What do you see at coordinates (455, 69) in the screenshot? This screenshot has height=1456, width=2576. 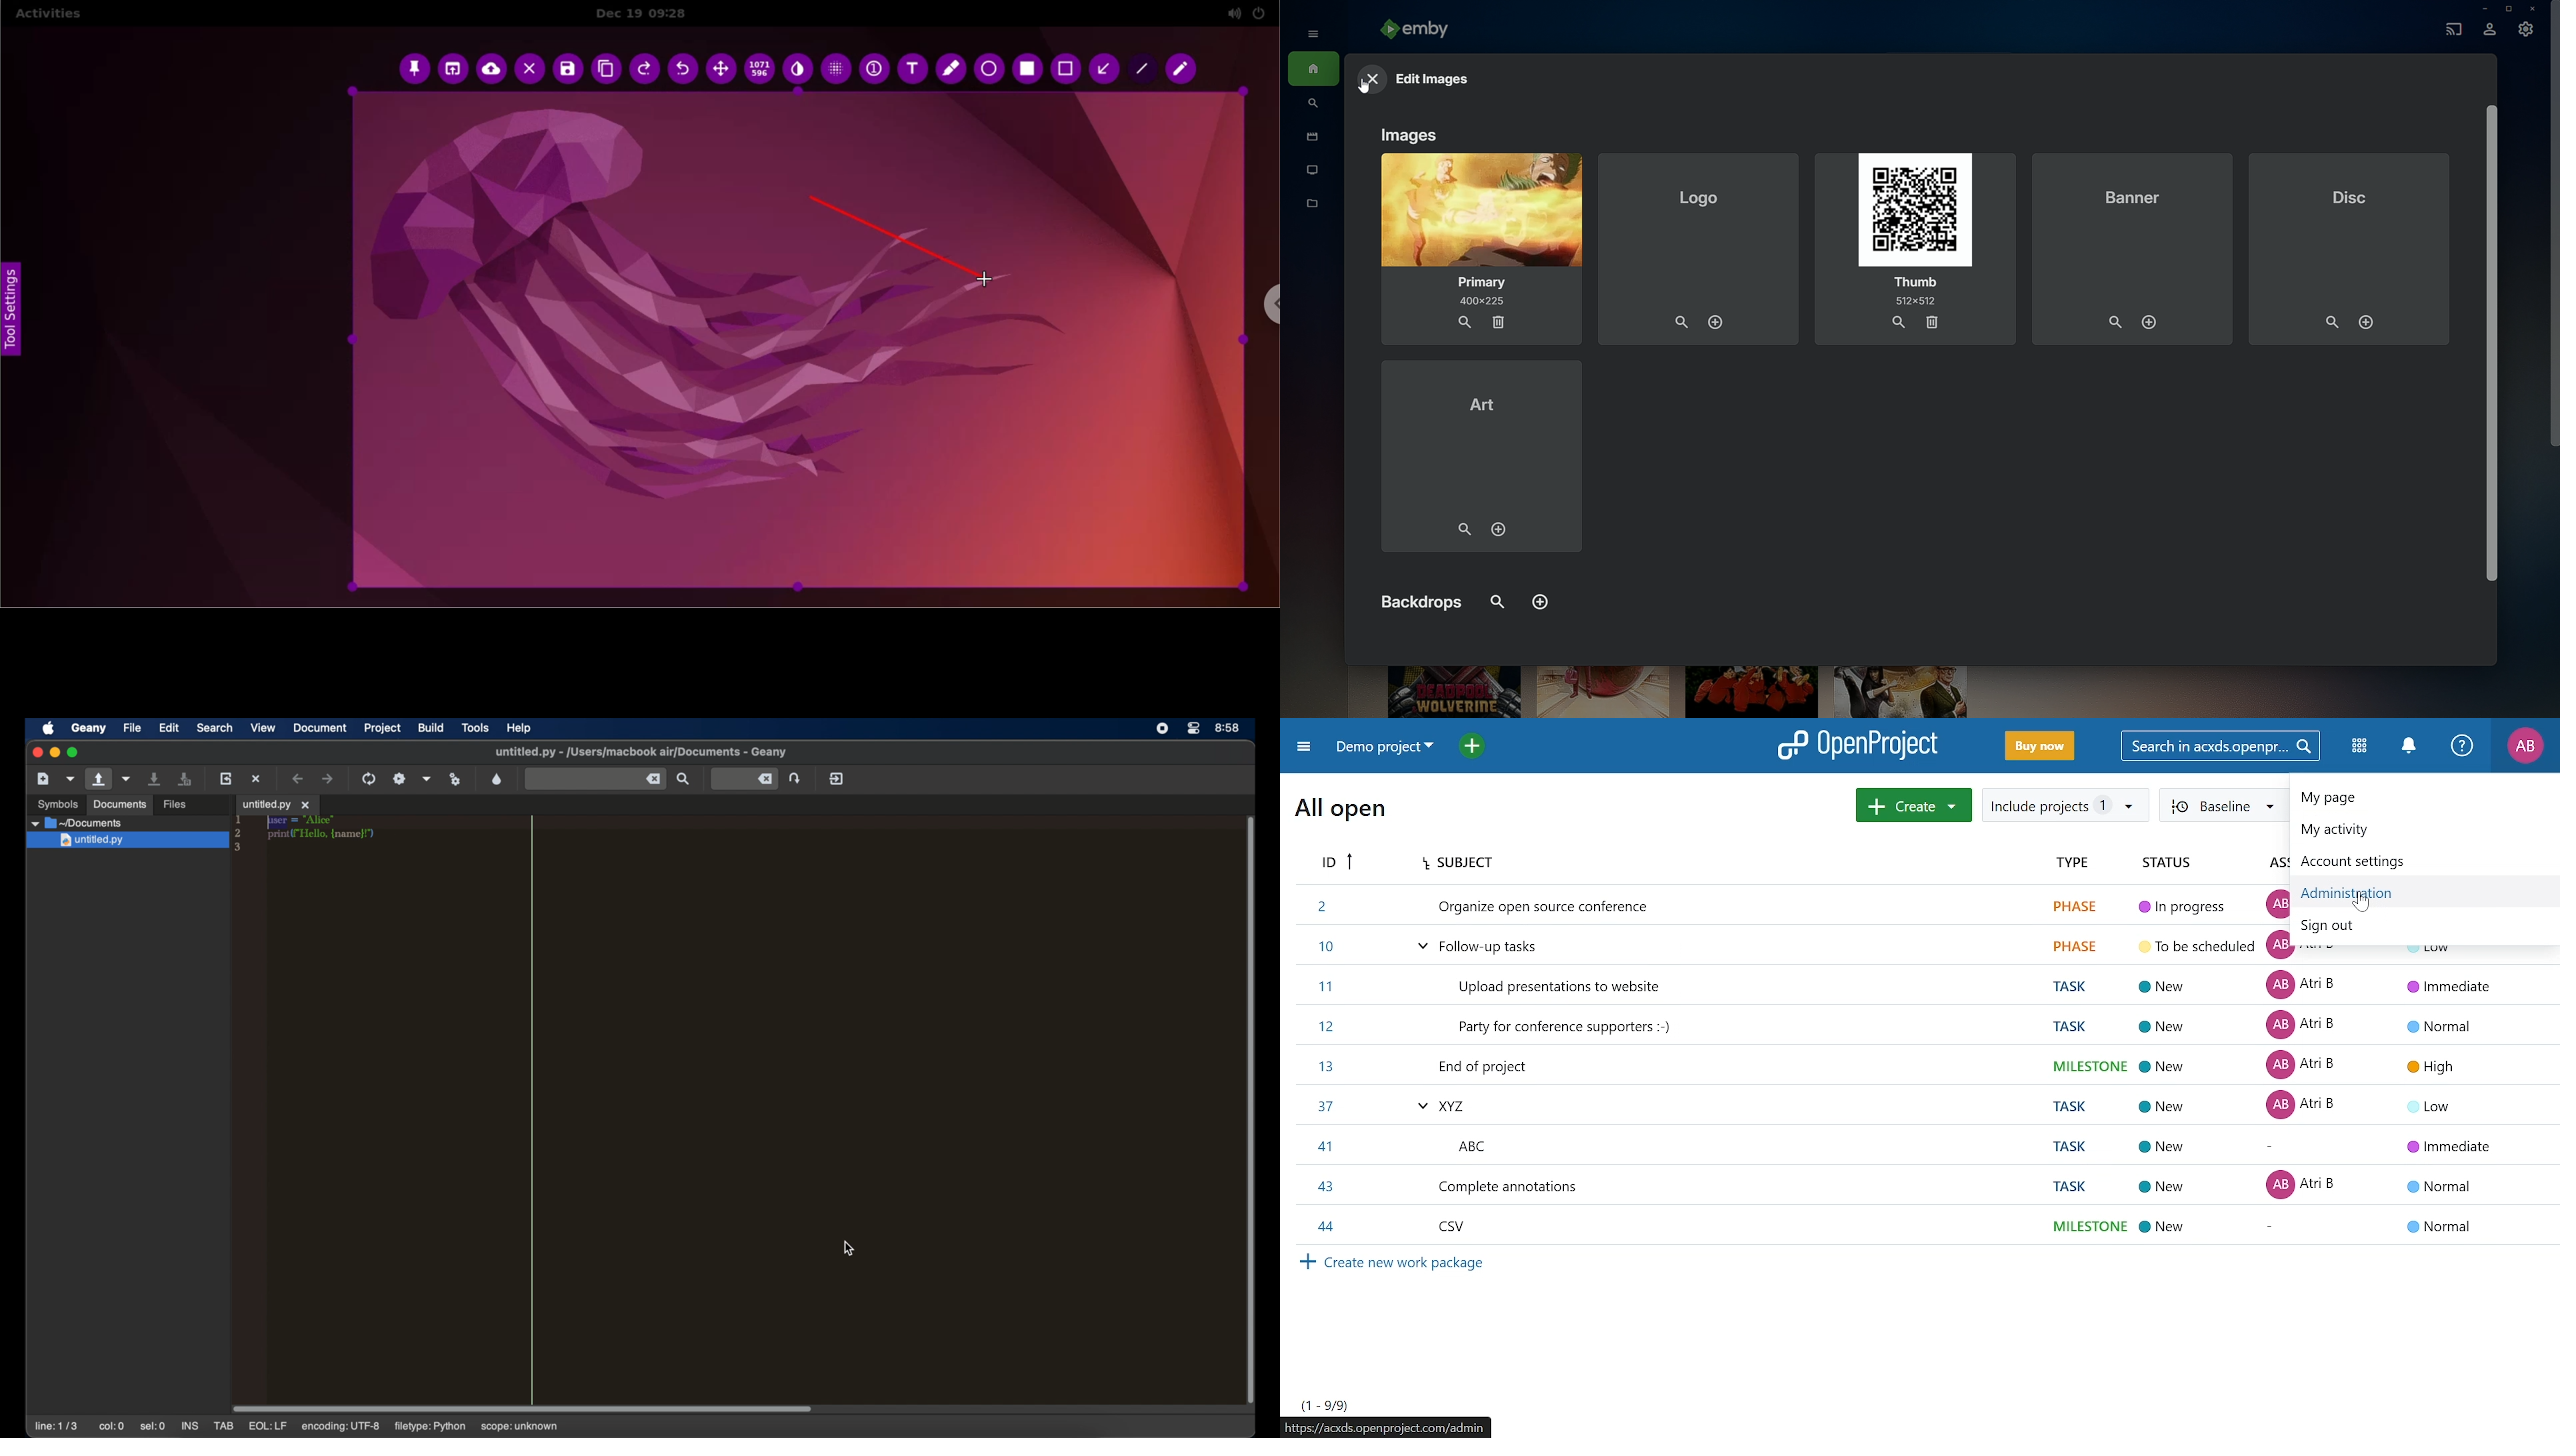 I see `choose app to open` at bounding box center [455, 69].